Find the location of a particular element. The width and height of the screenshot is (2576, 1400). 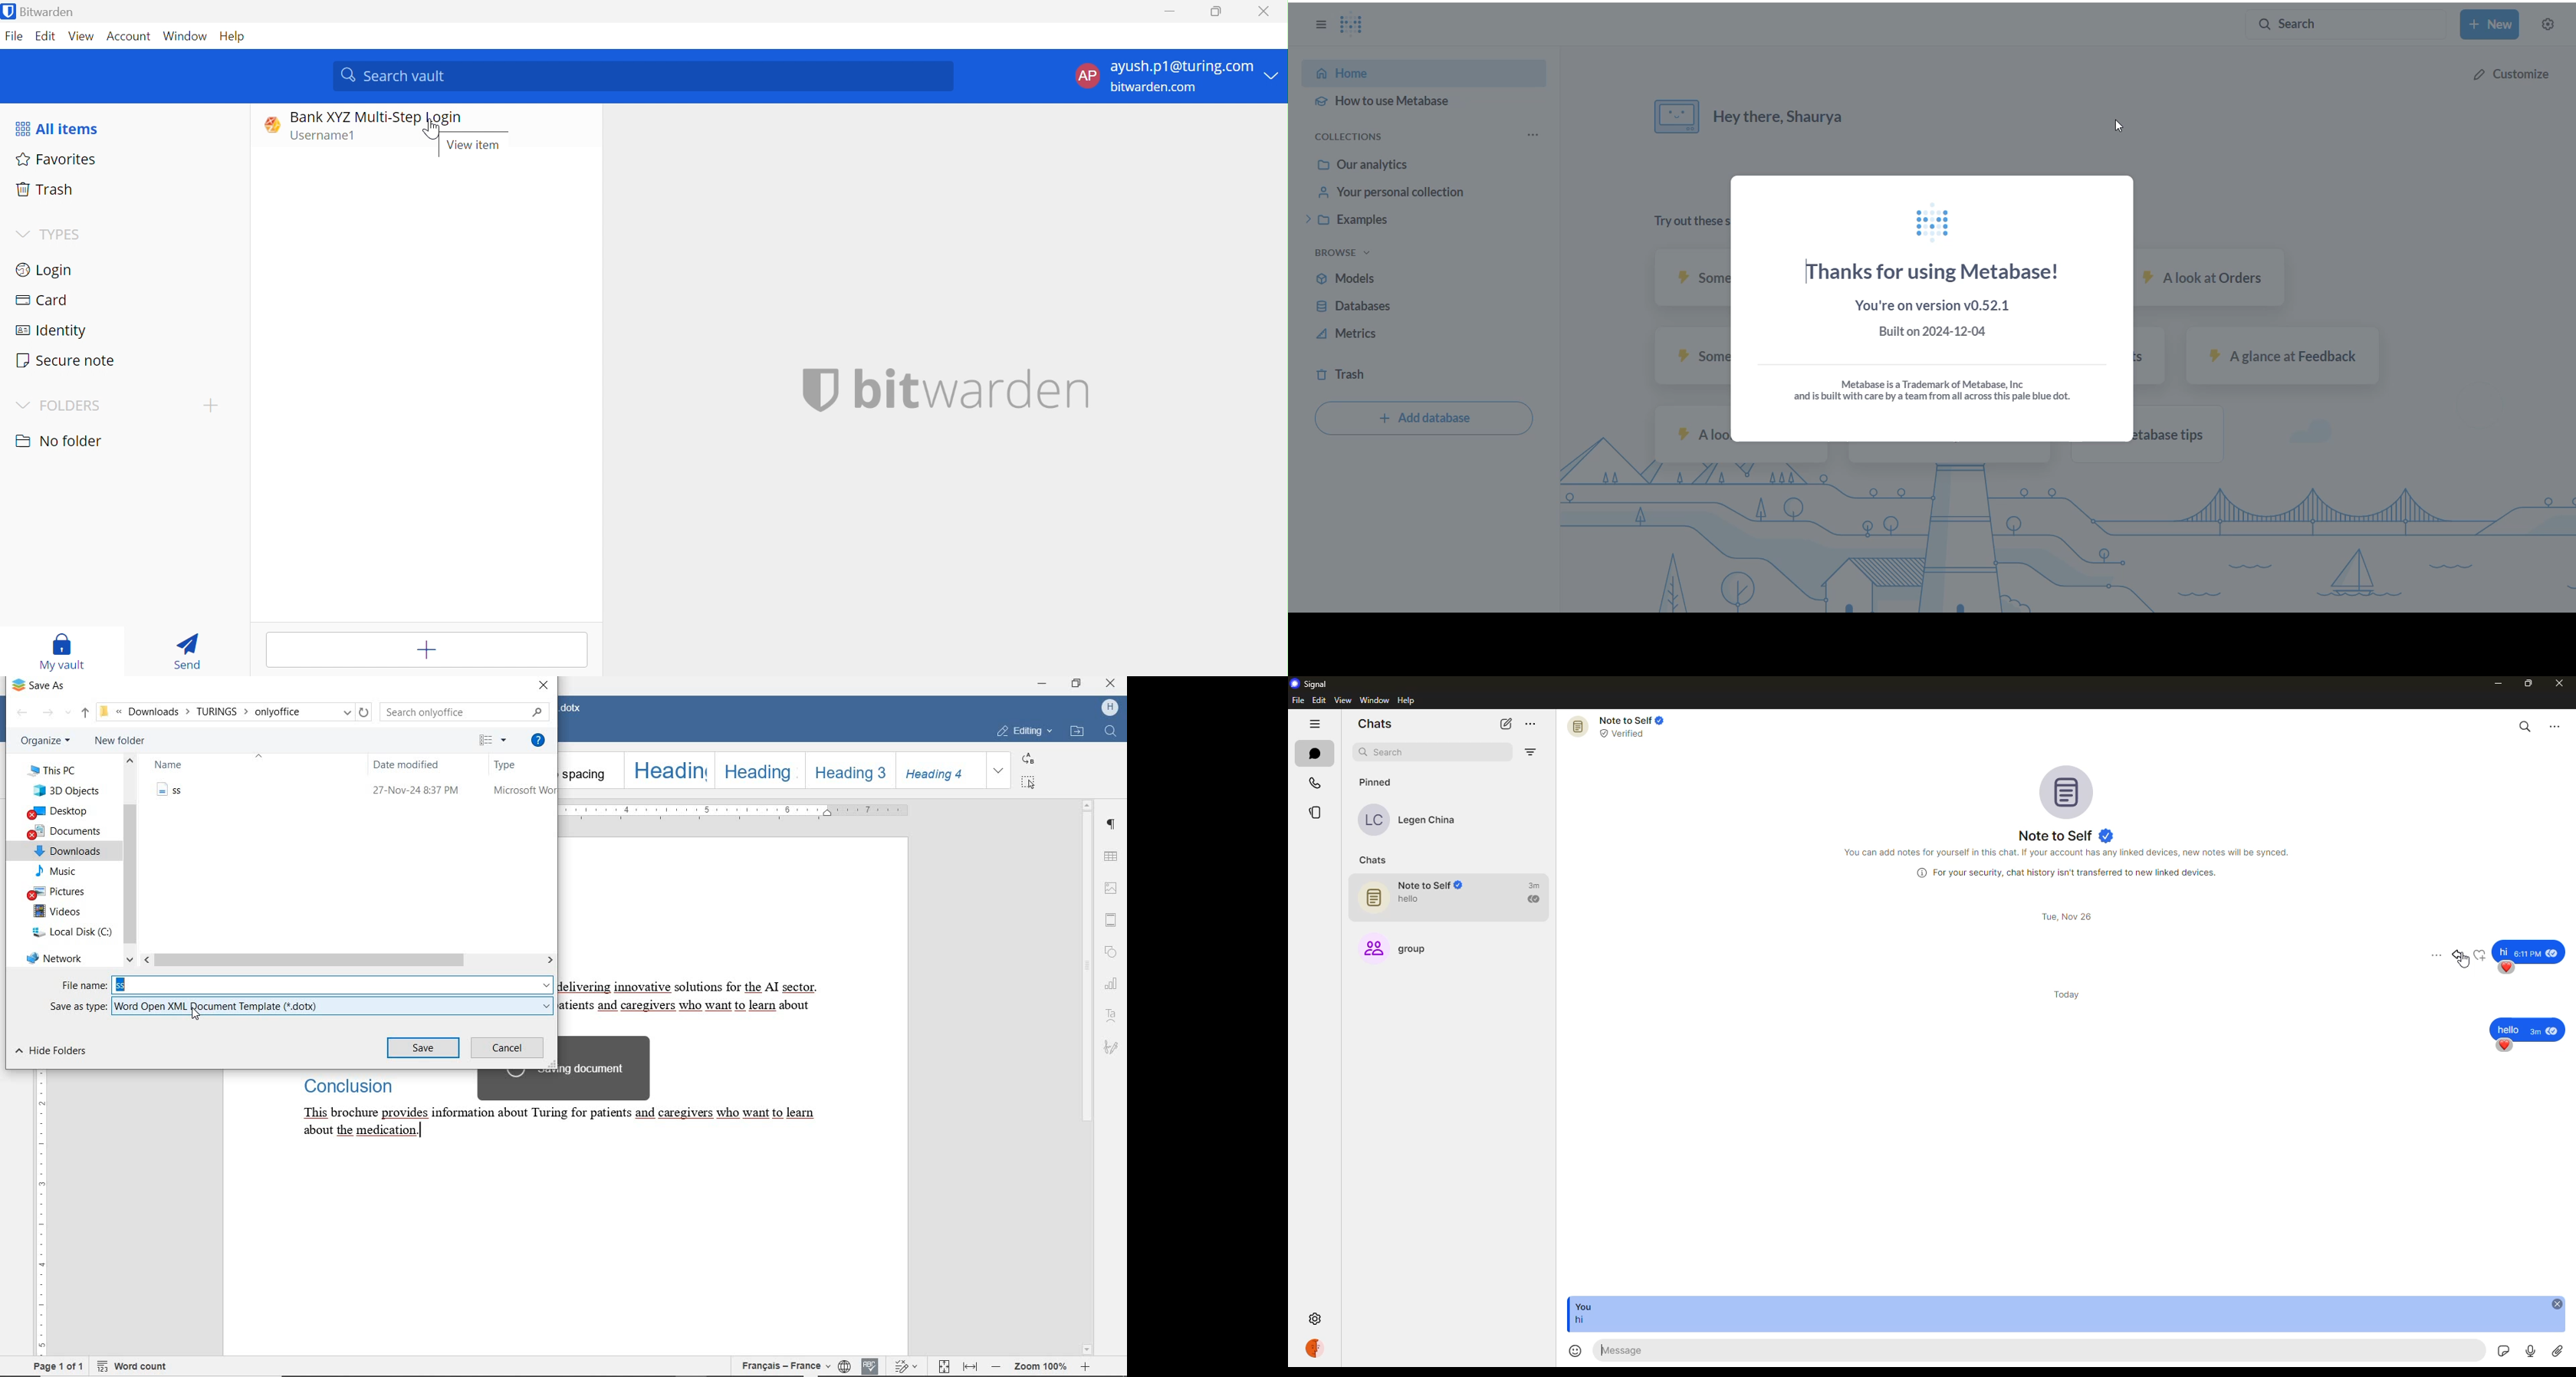

PATH is located at coordinates (226, 712).